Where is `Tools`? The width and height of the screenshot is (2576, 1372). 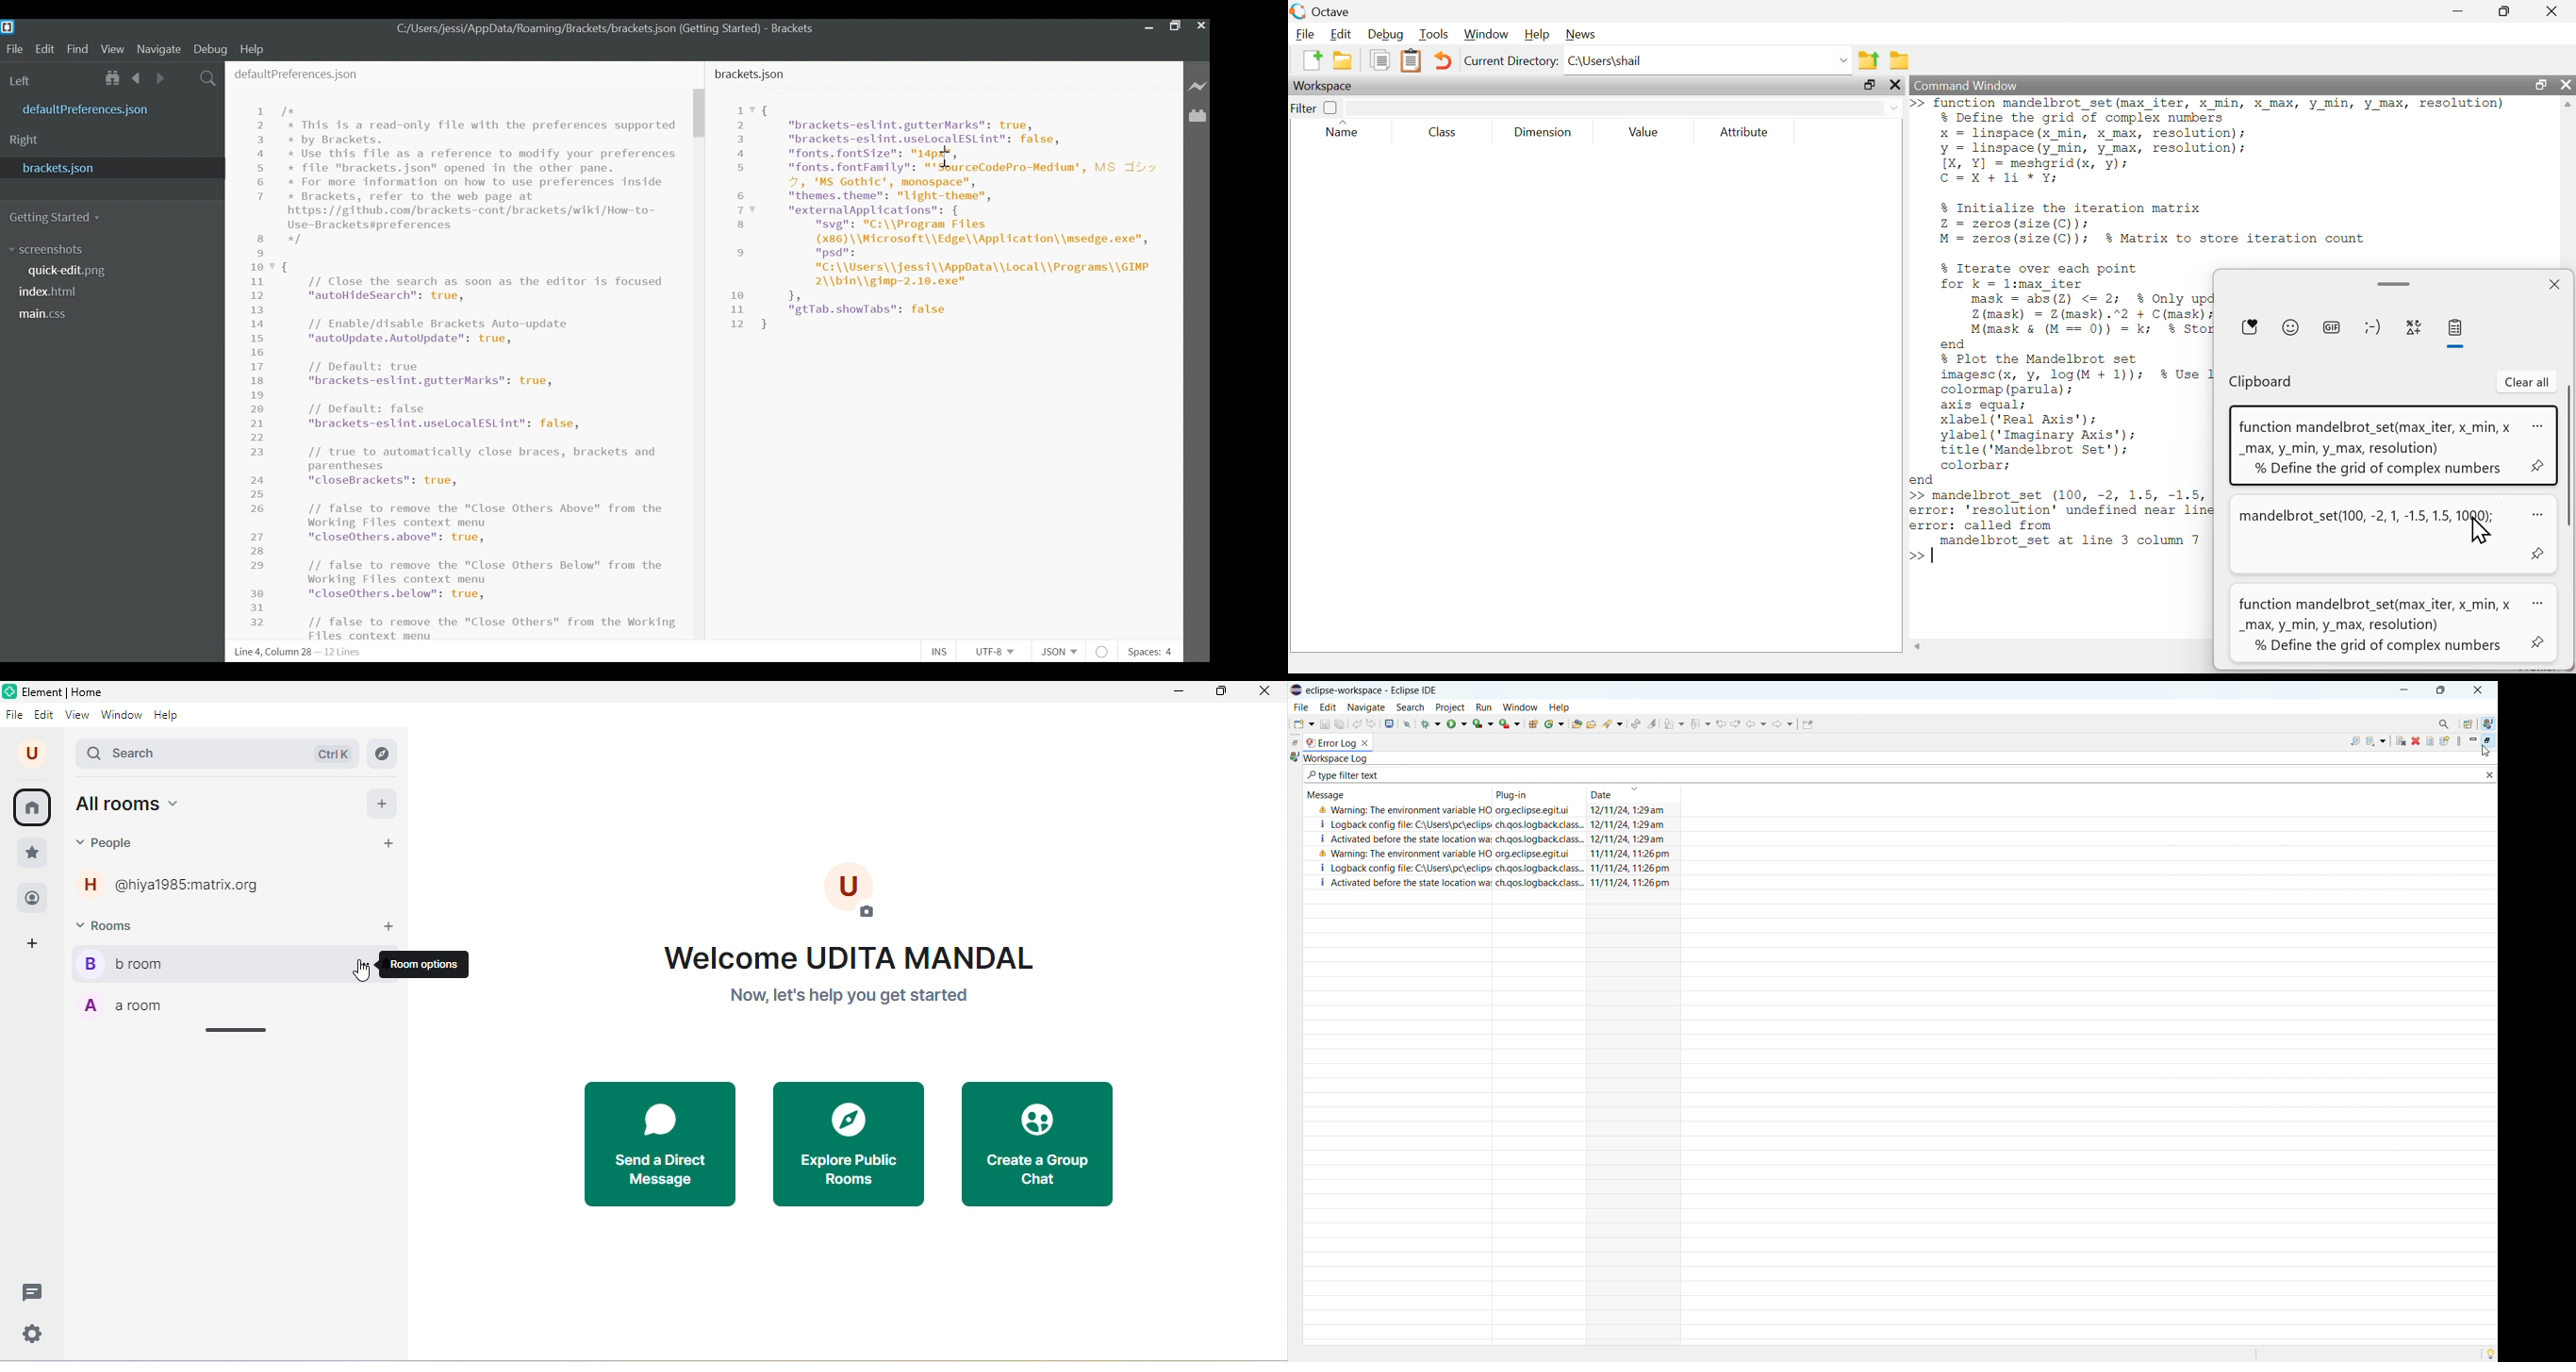 Tools is located at coordinates (1432, 35).